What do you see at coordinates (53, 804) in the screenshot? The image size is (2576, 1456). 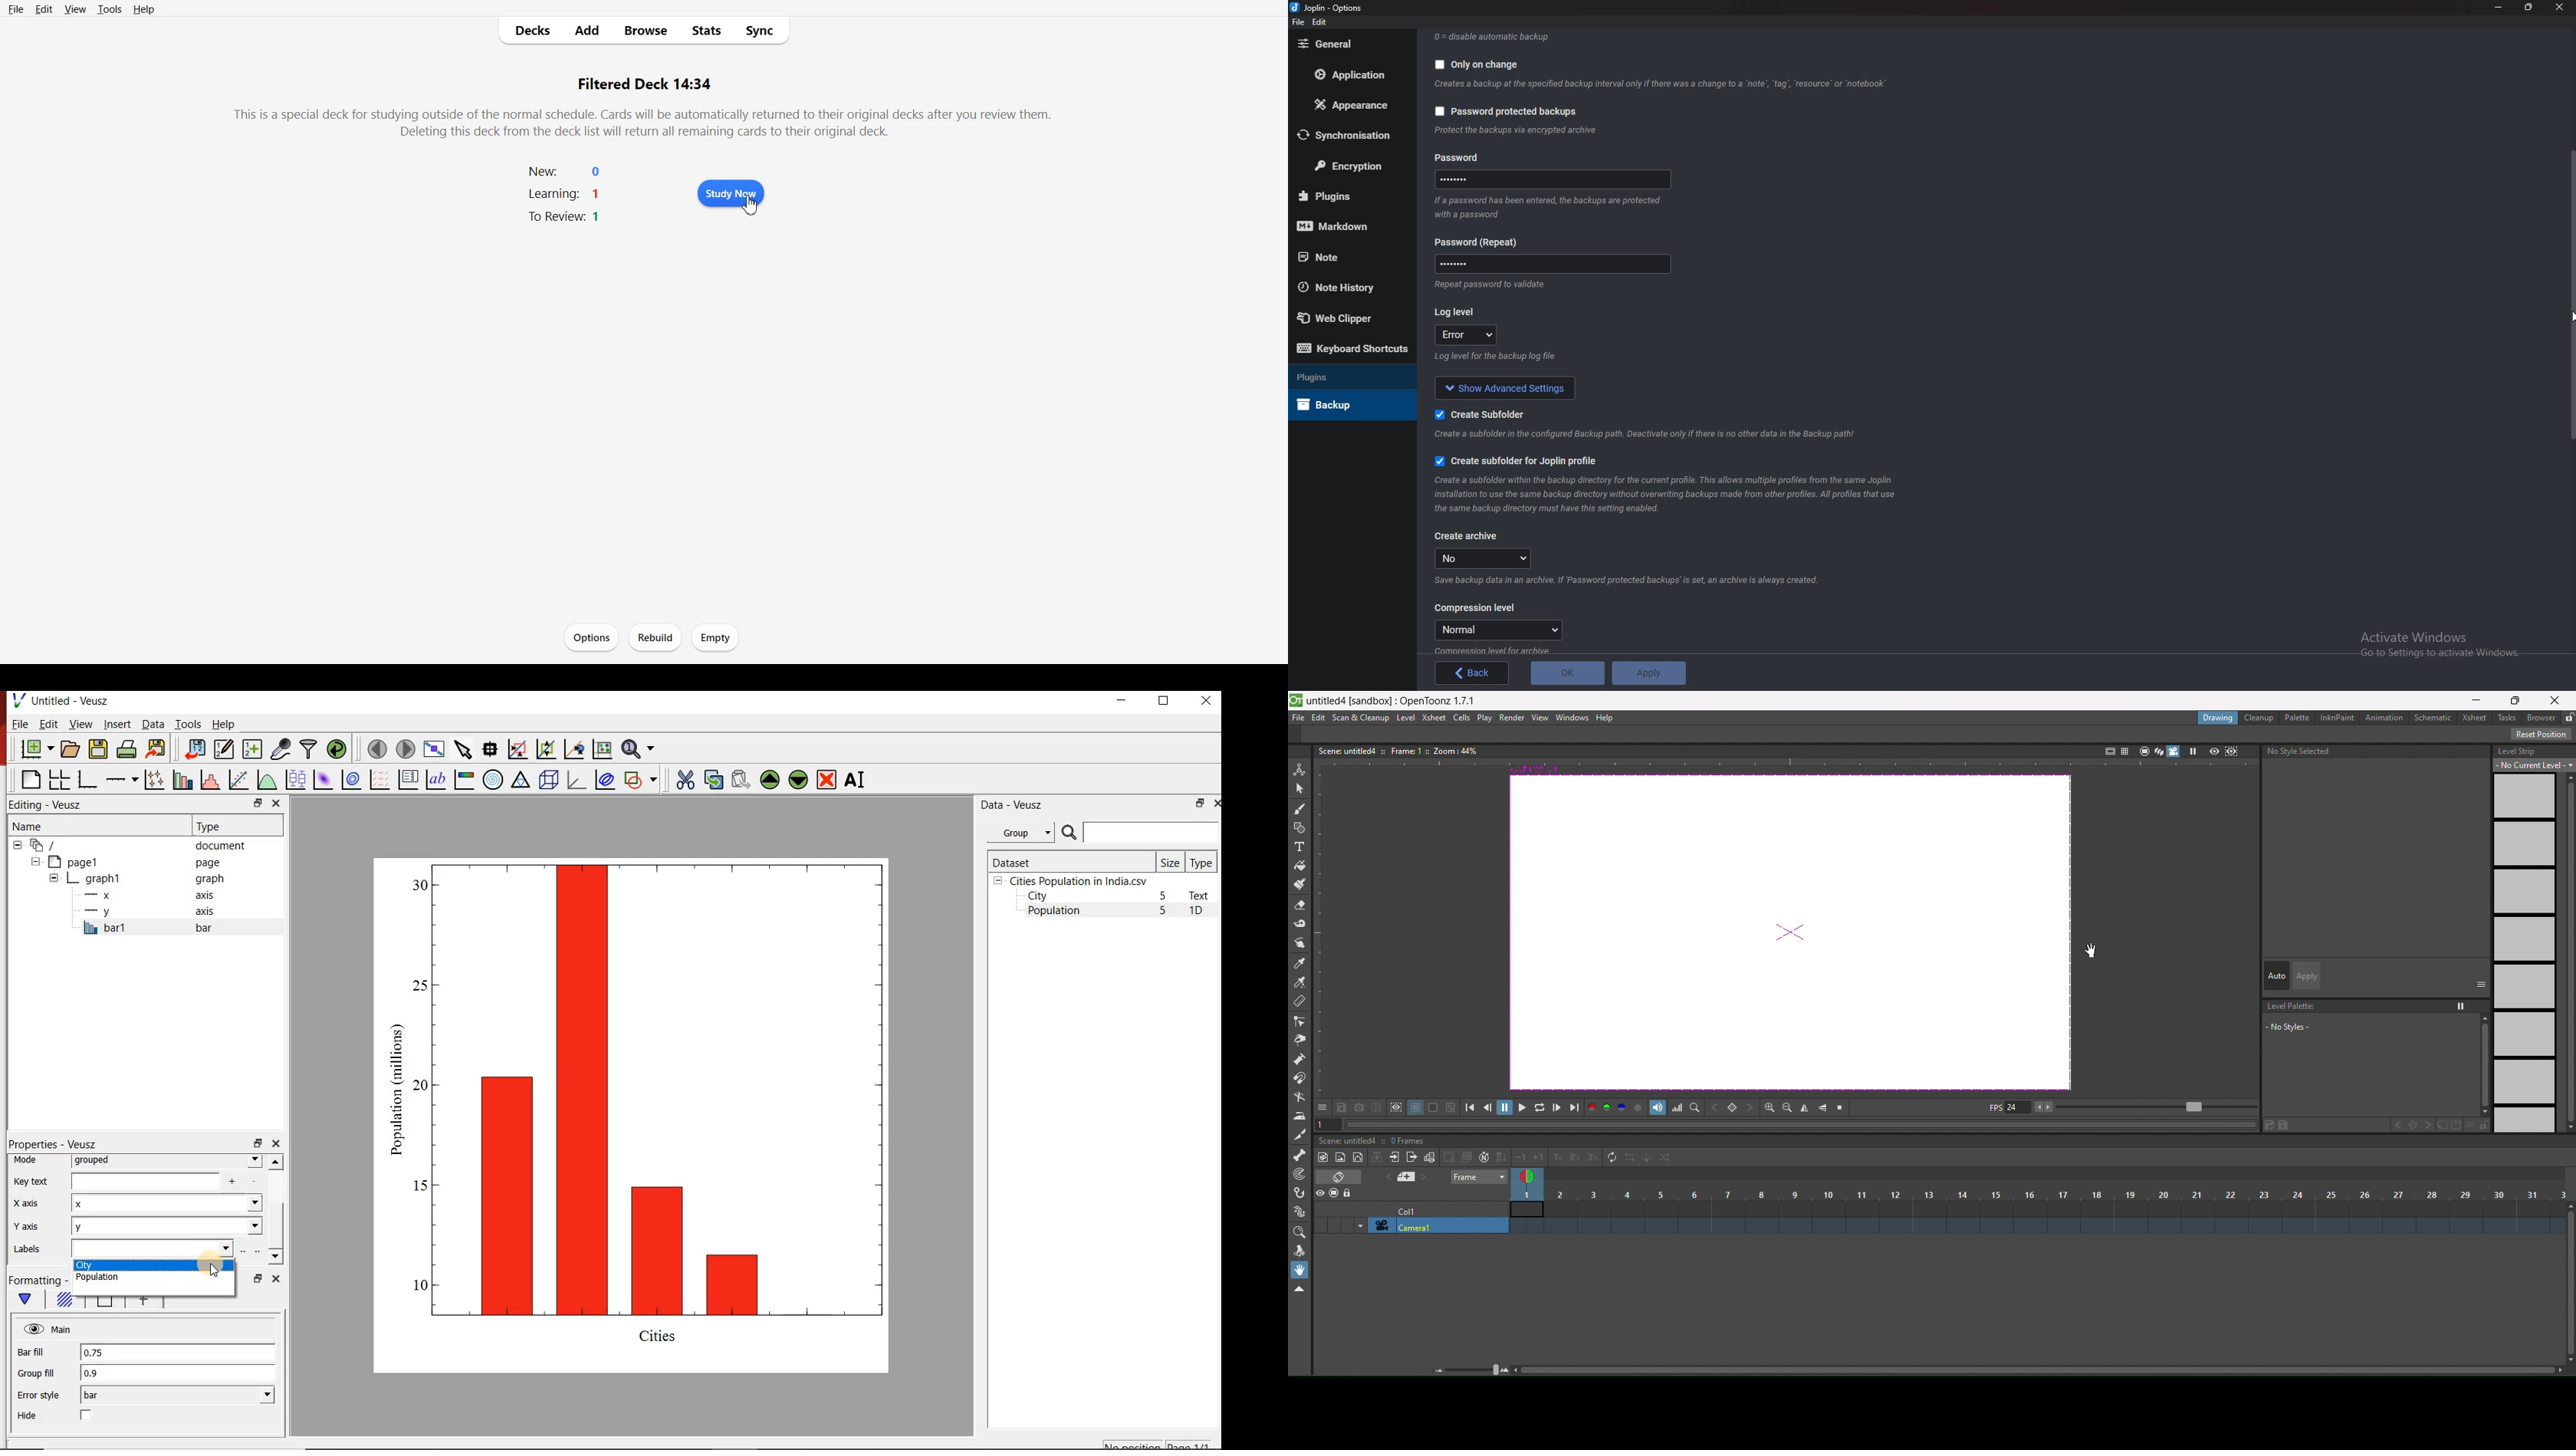 I see `Editing - Veusz` at bounding box center [53, 804].